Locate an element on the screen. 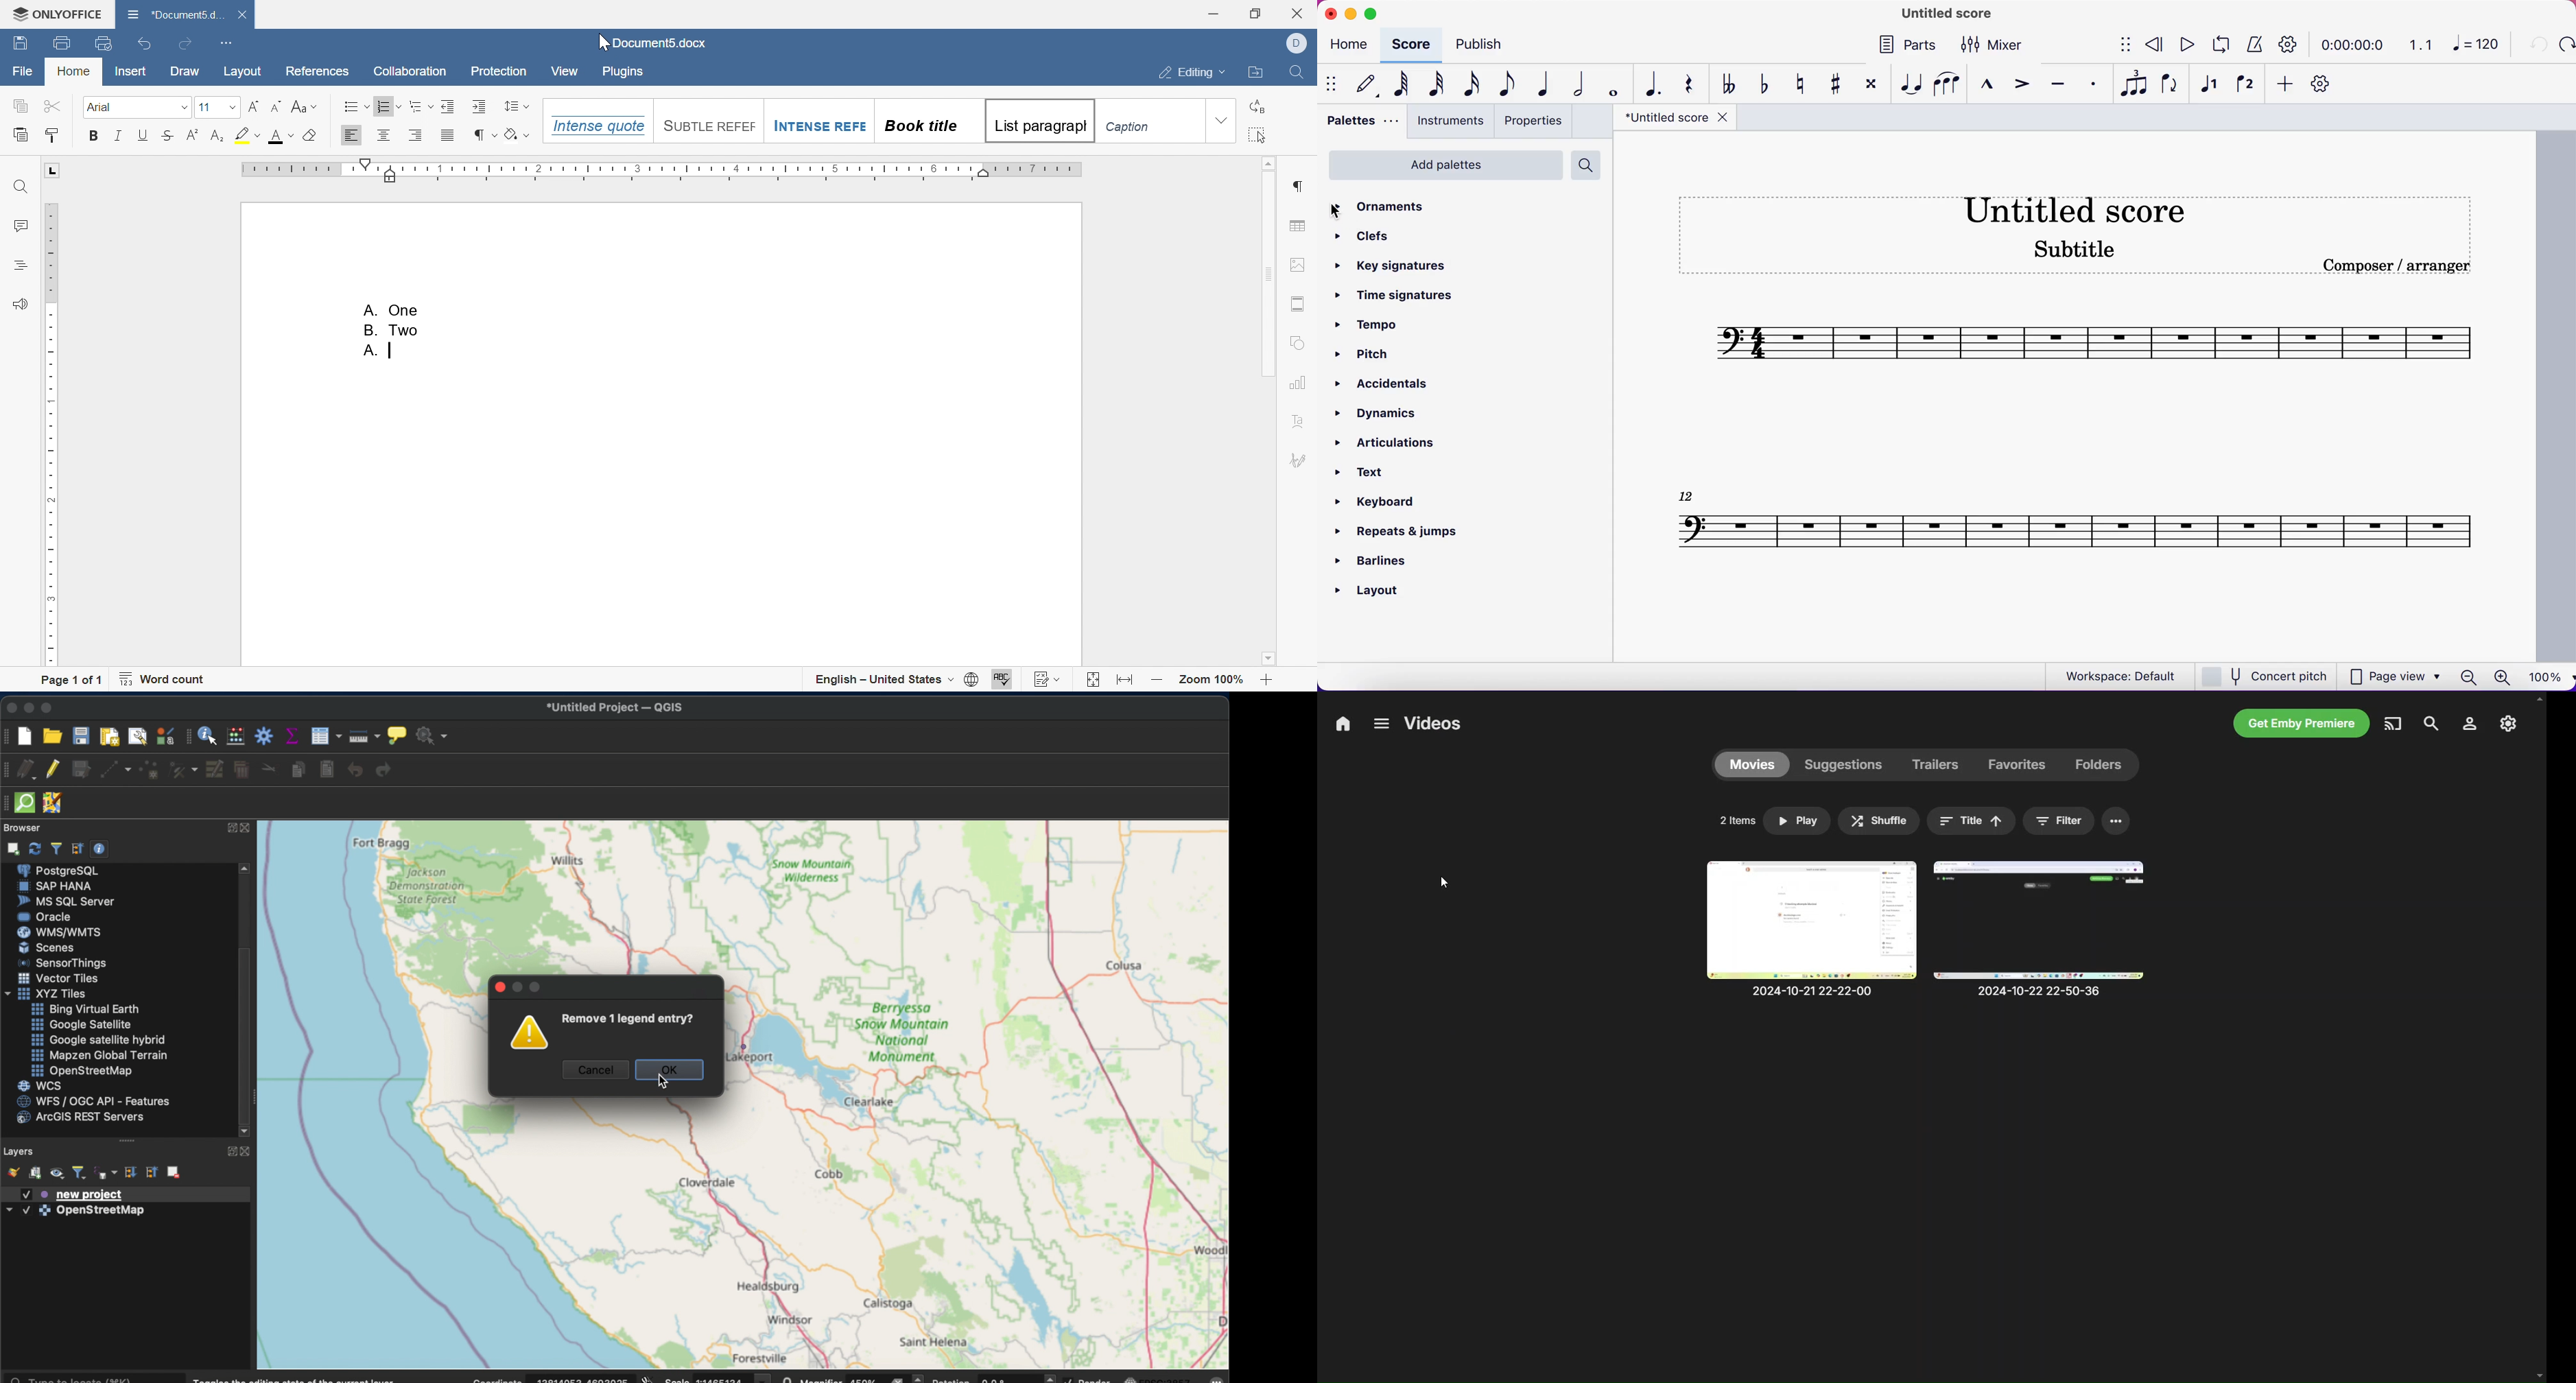 Image resolution: width=2576 pixels, height=1400 pixels. 1.1 is located at coordinates (2422, 44).